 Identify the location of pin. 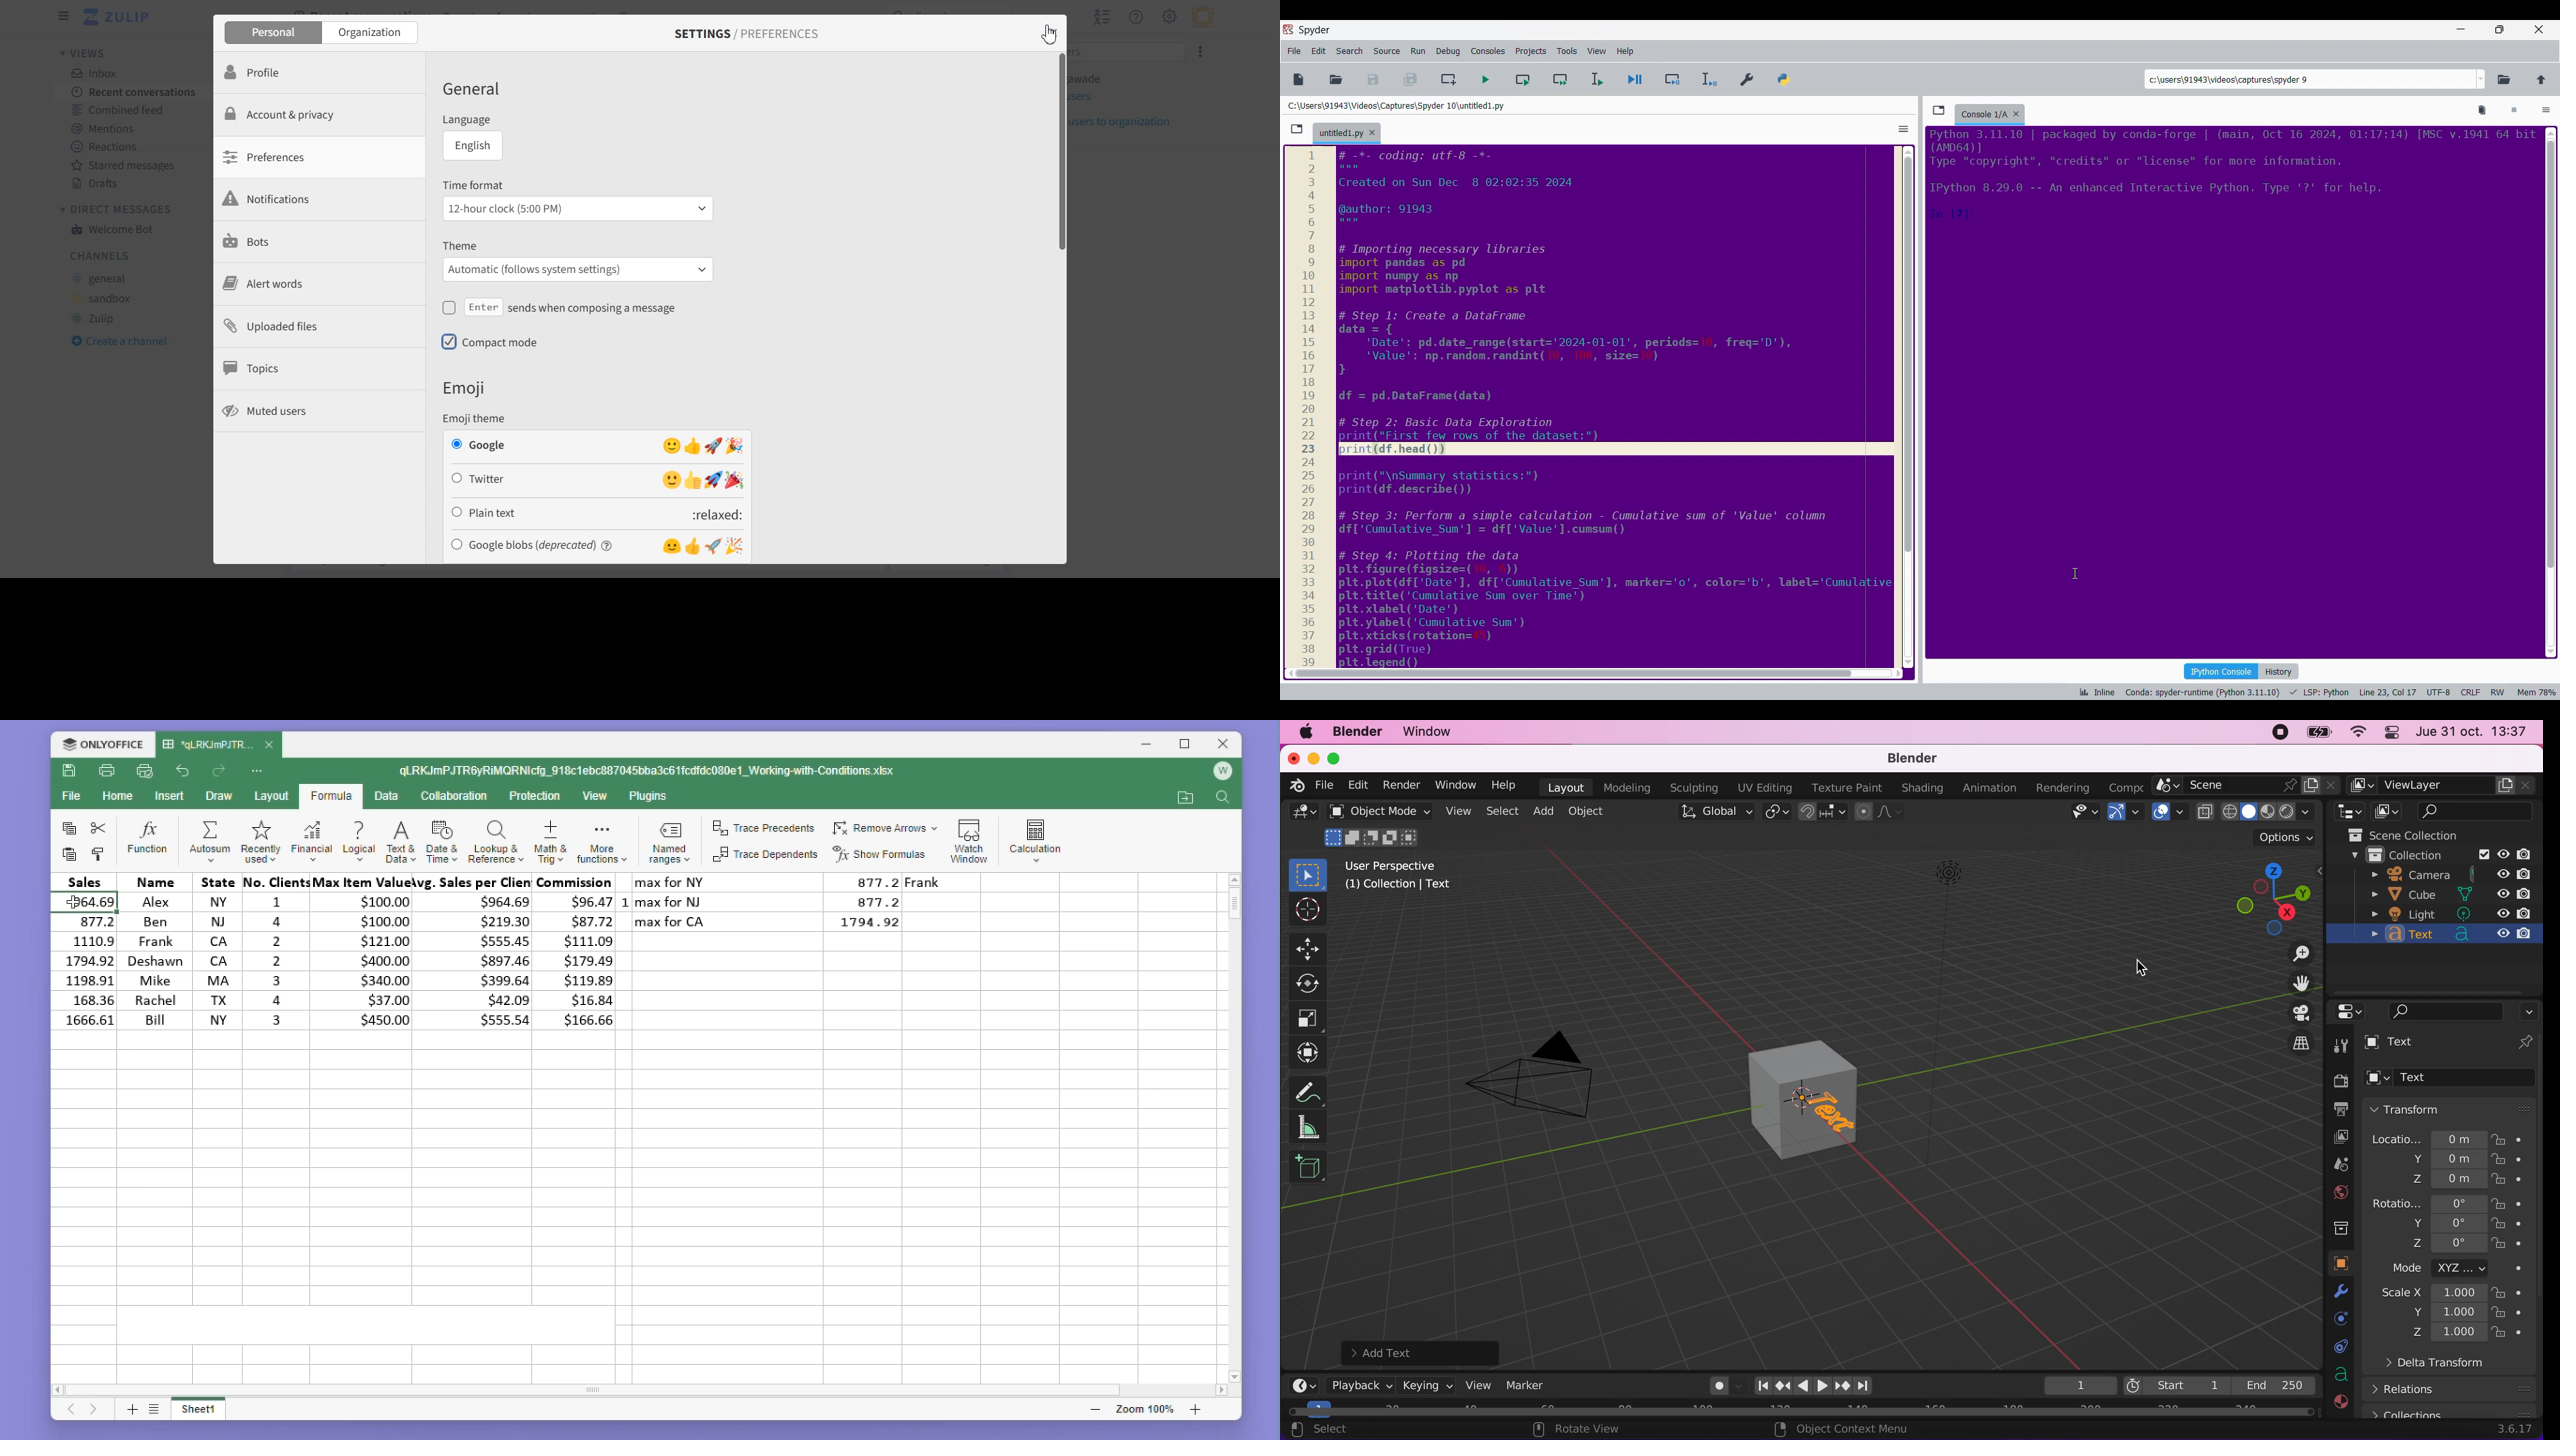
(2523, 1043).